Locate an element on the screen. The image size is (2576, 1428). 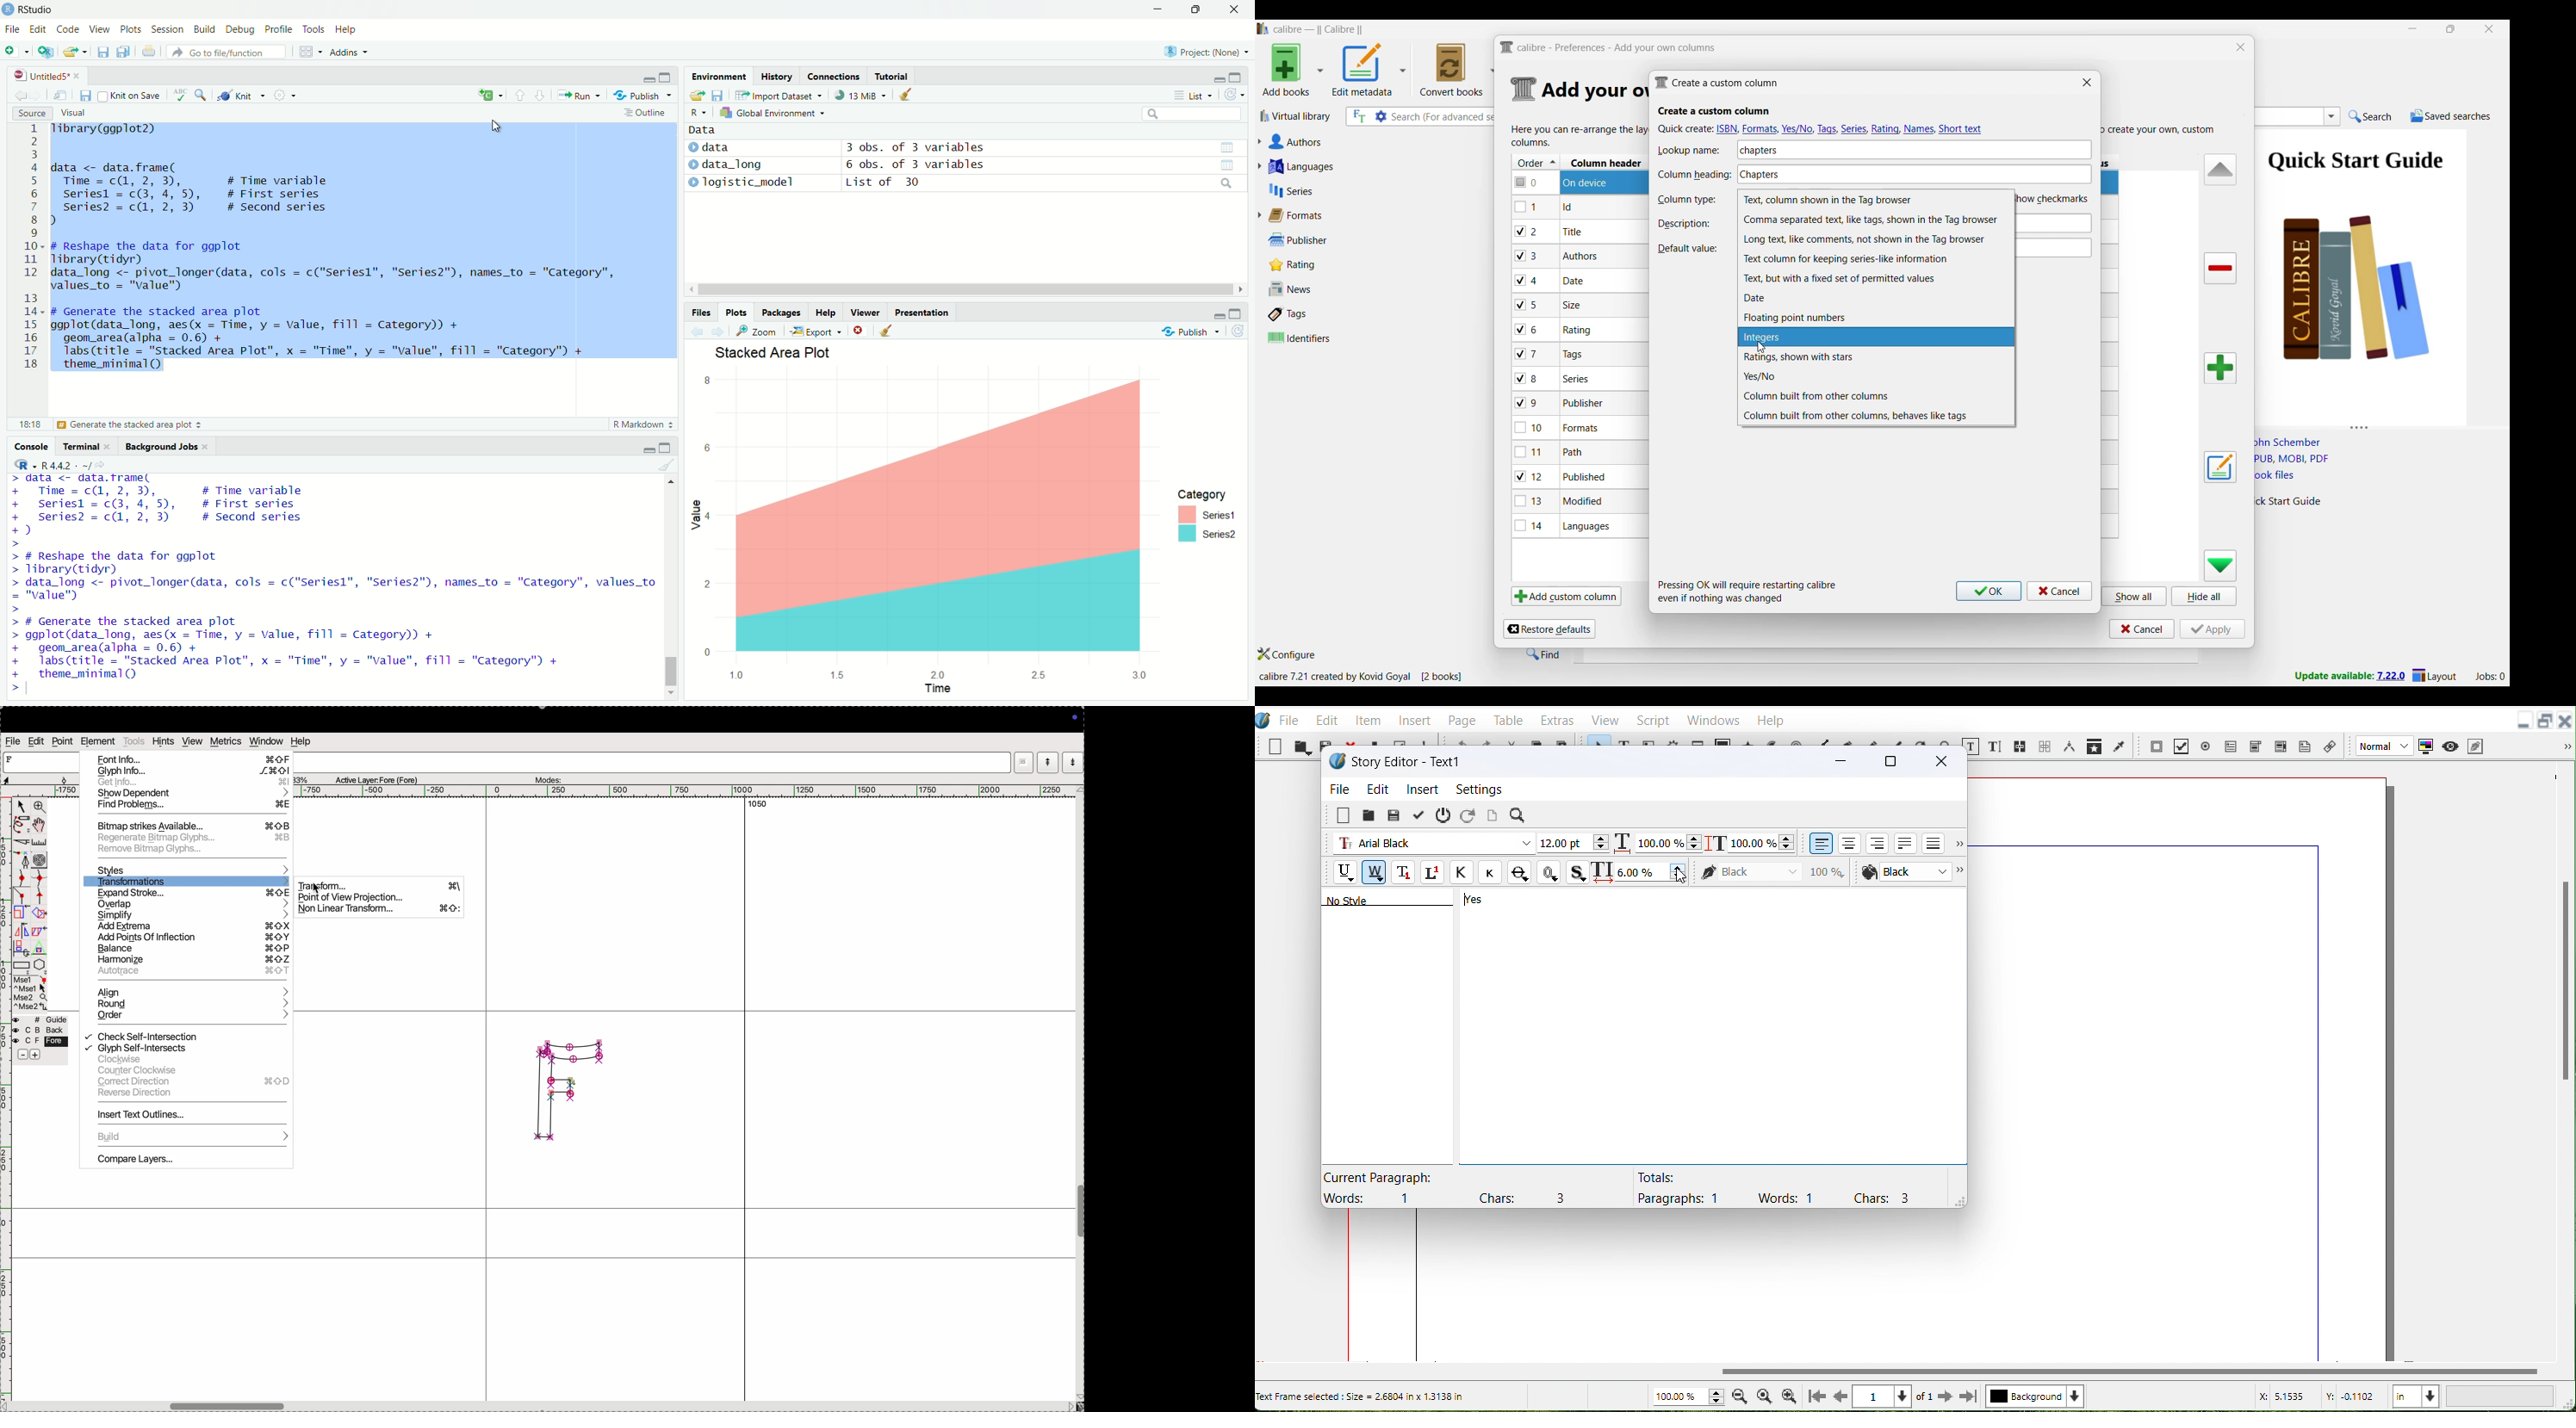
export is located at coordinates (73, 54).